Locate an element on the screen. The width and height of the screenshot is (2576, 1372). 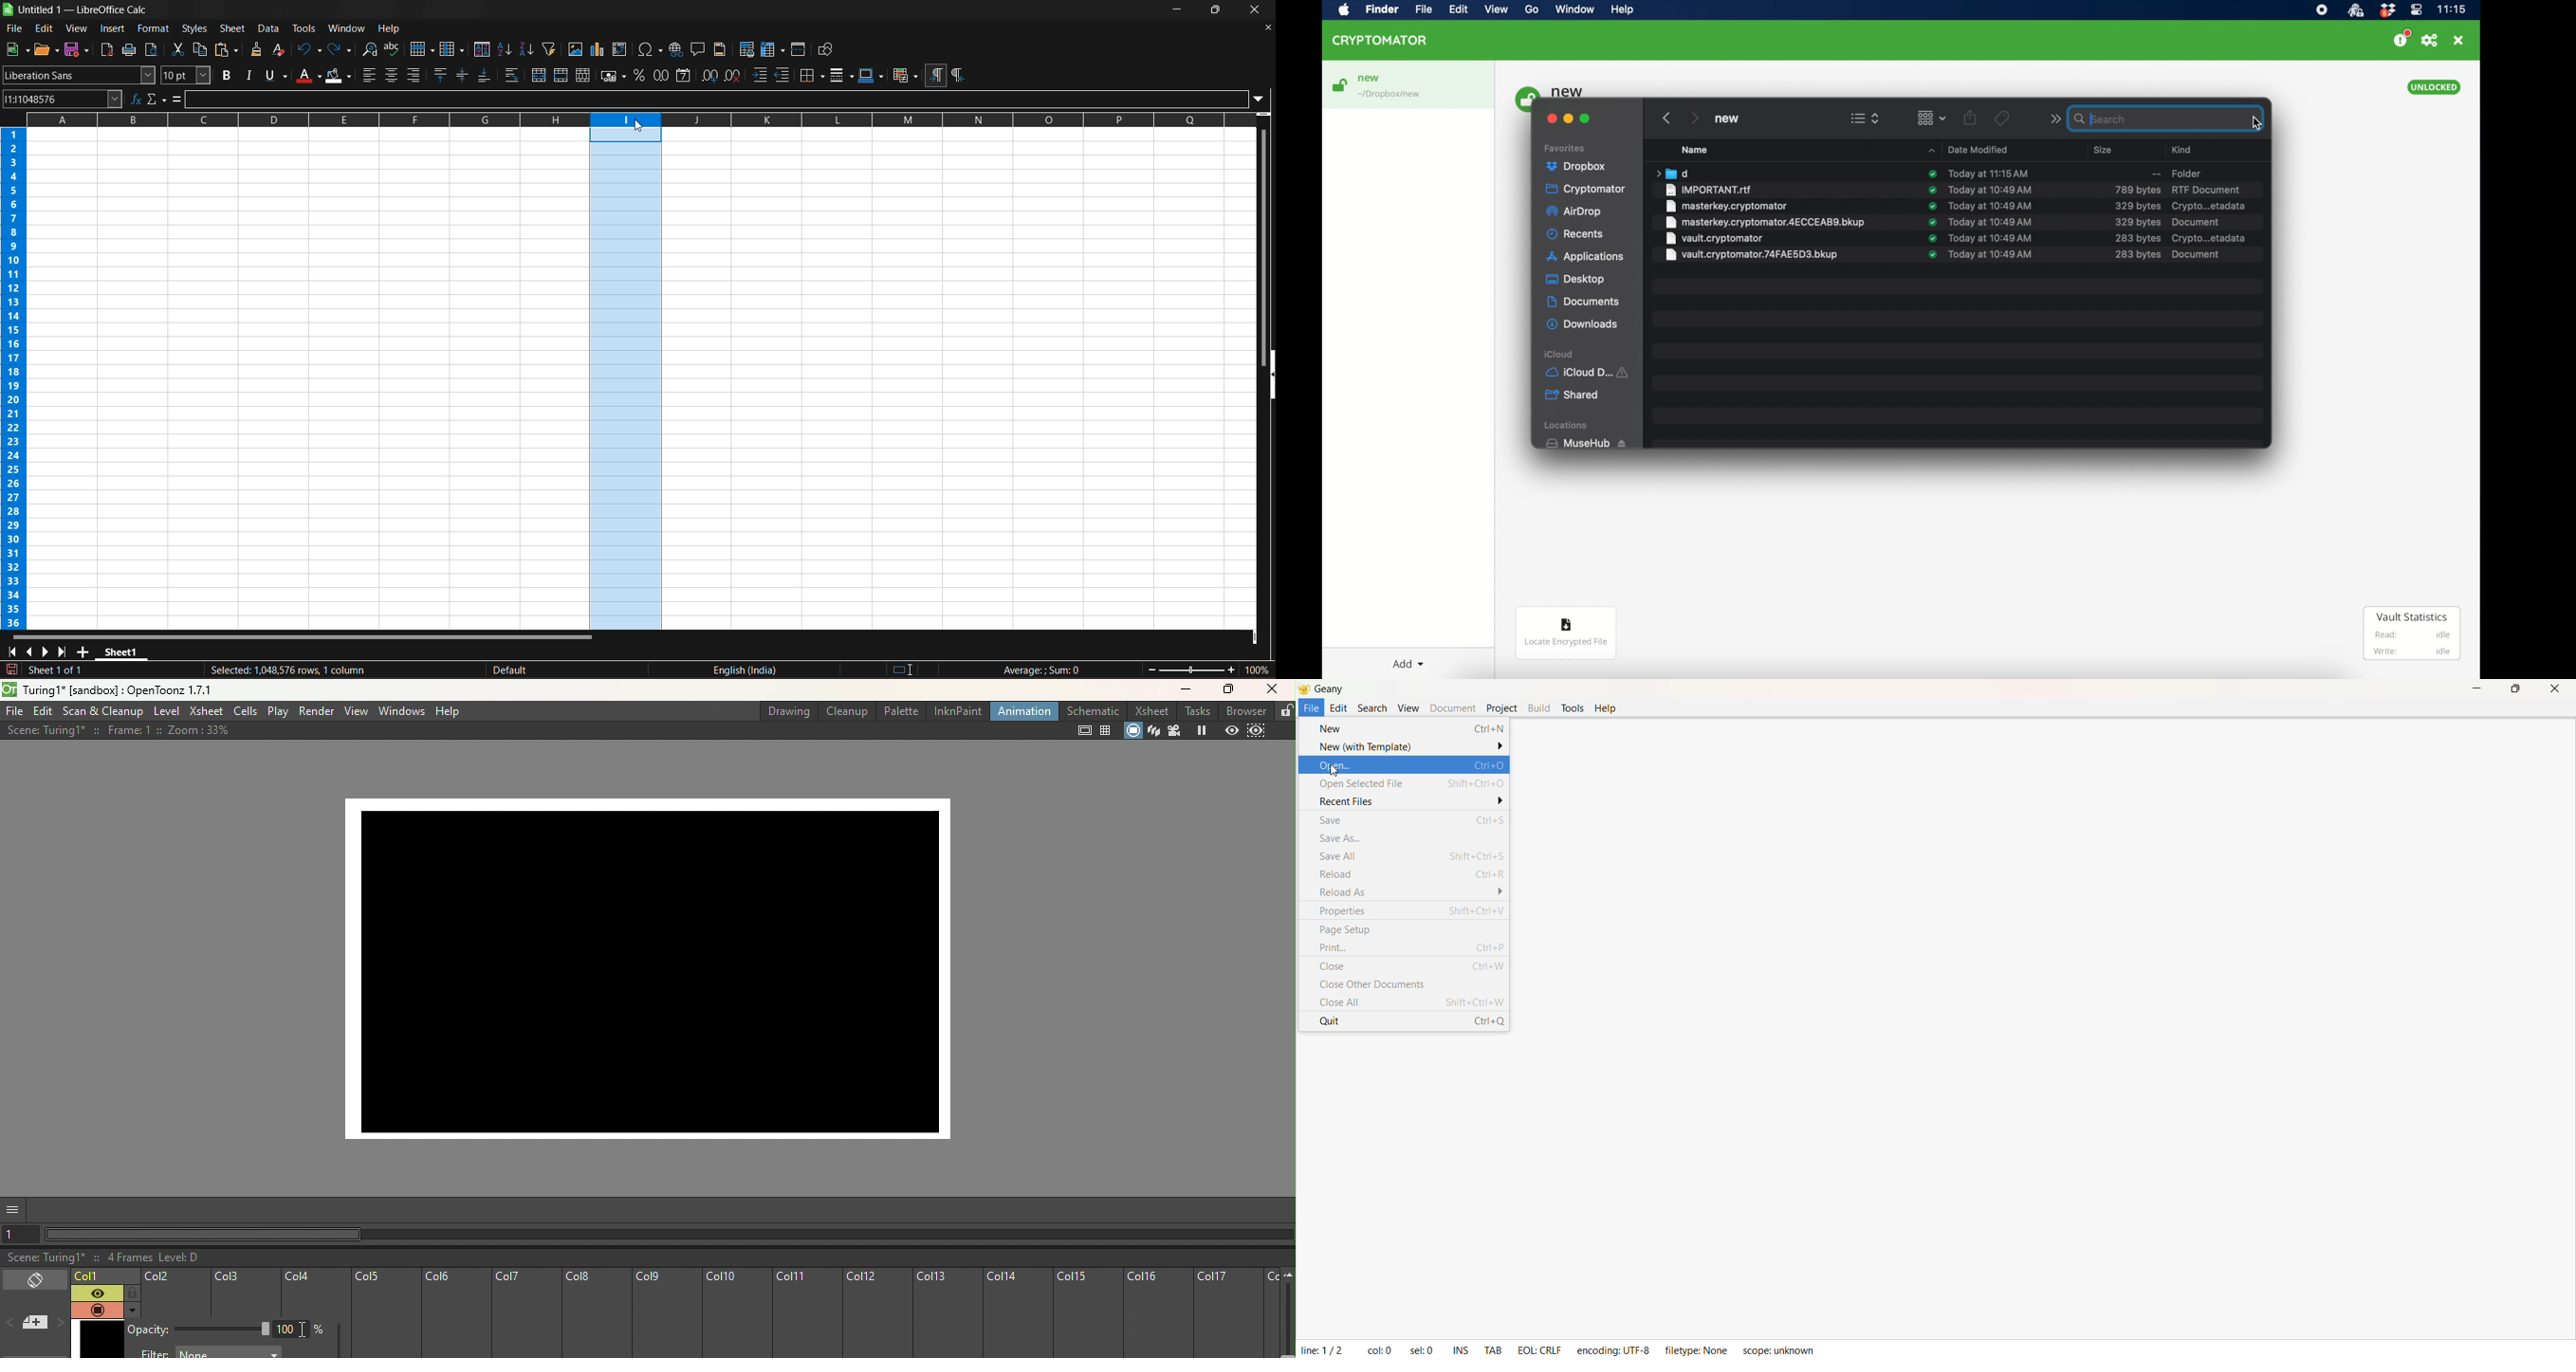
search bar is located at coordinates (2165, 119).